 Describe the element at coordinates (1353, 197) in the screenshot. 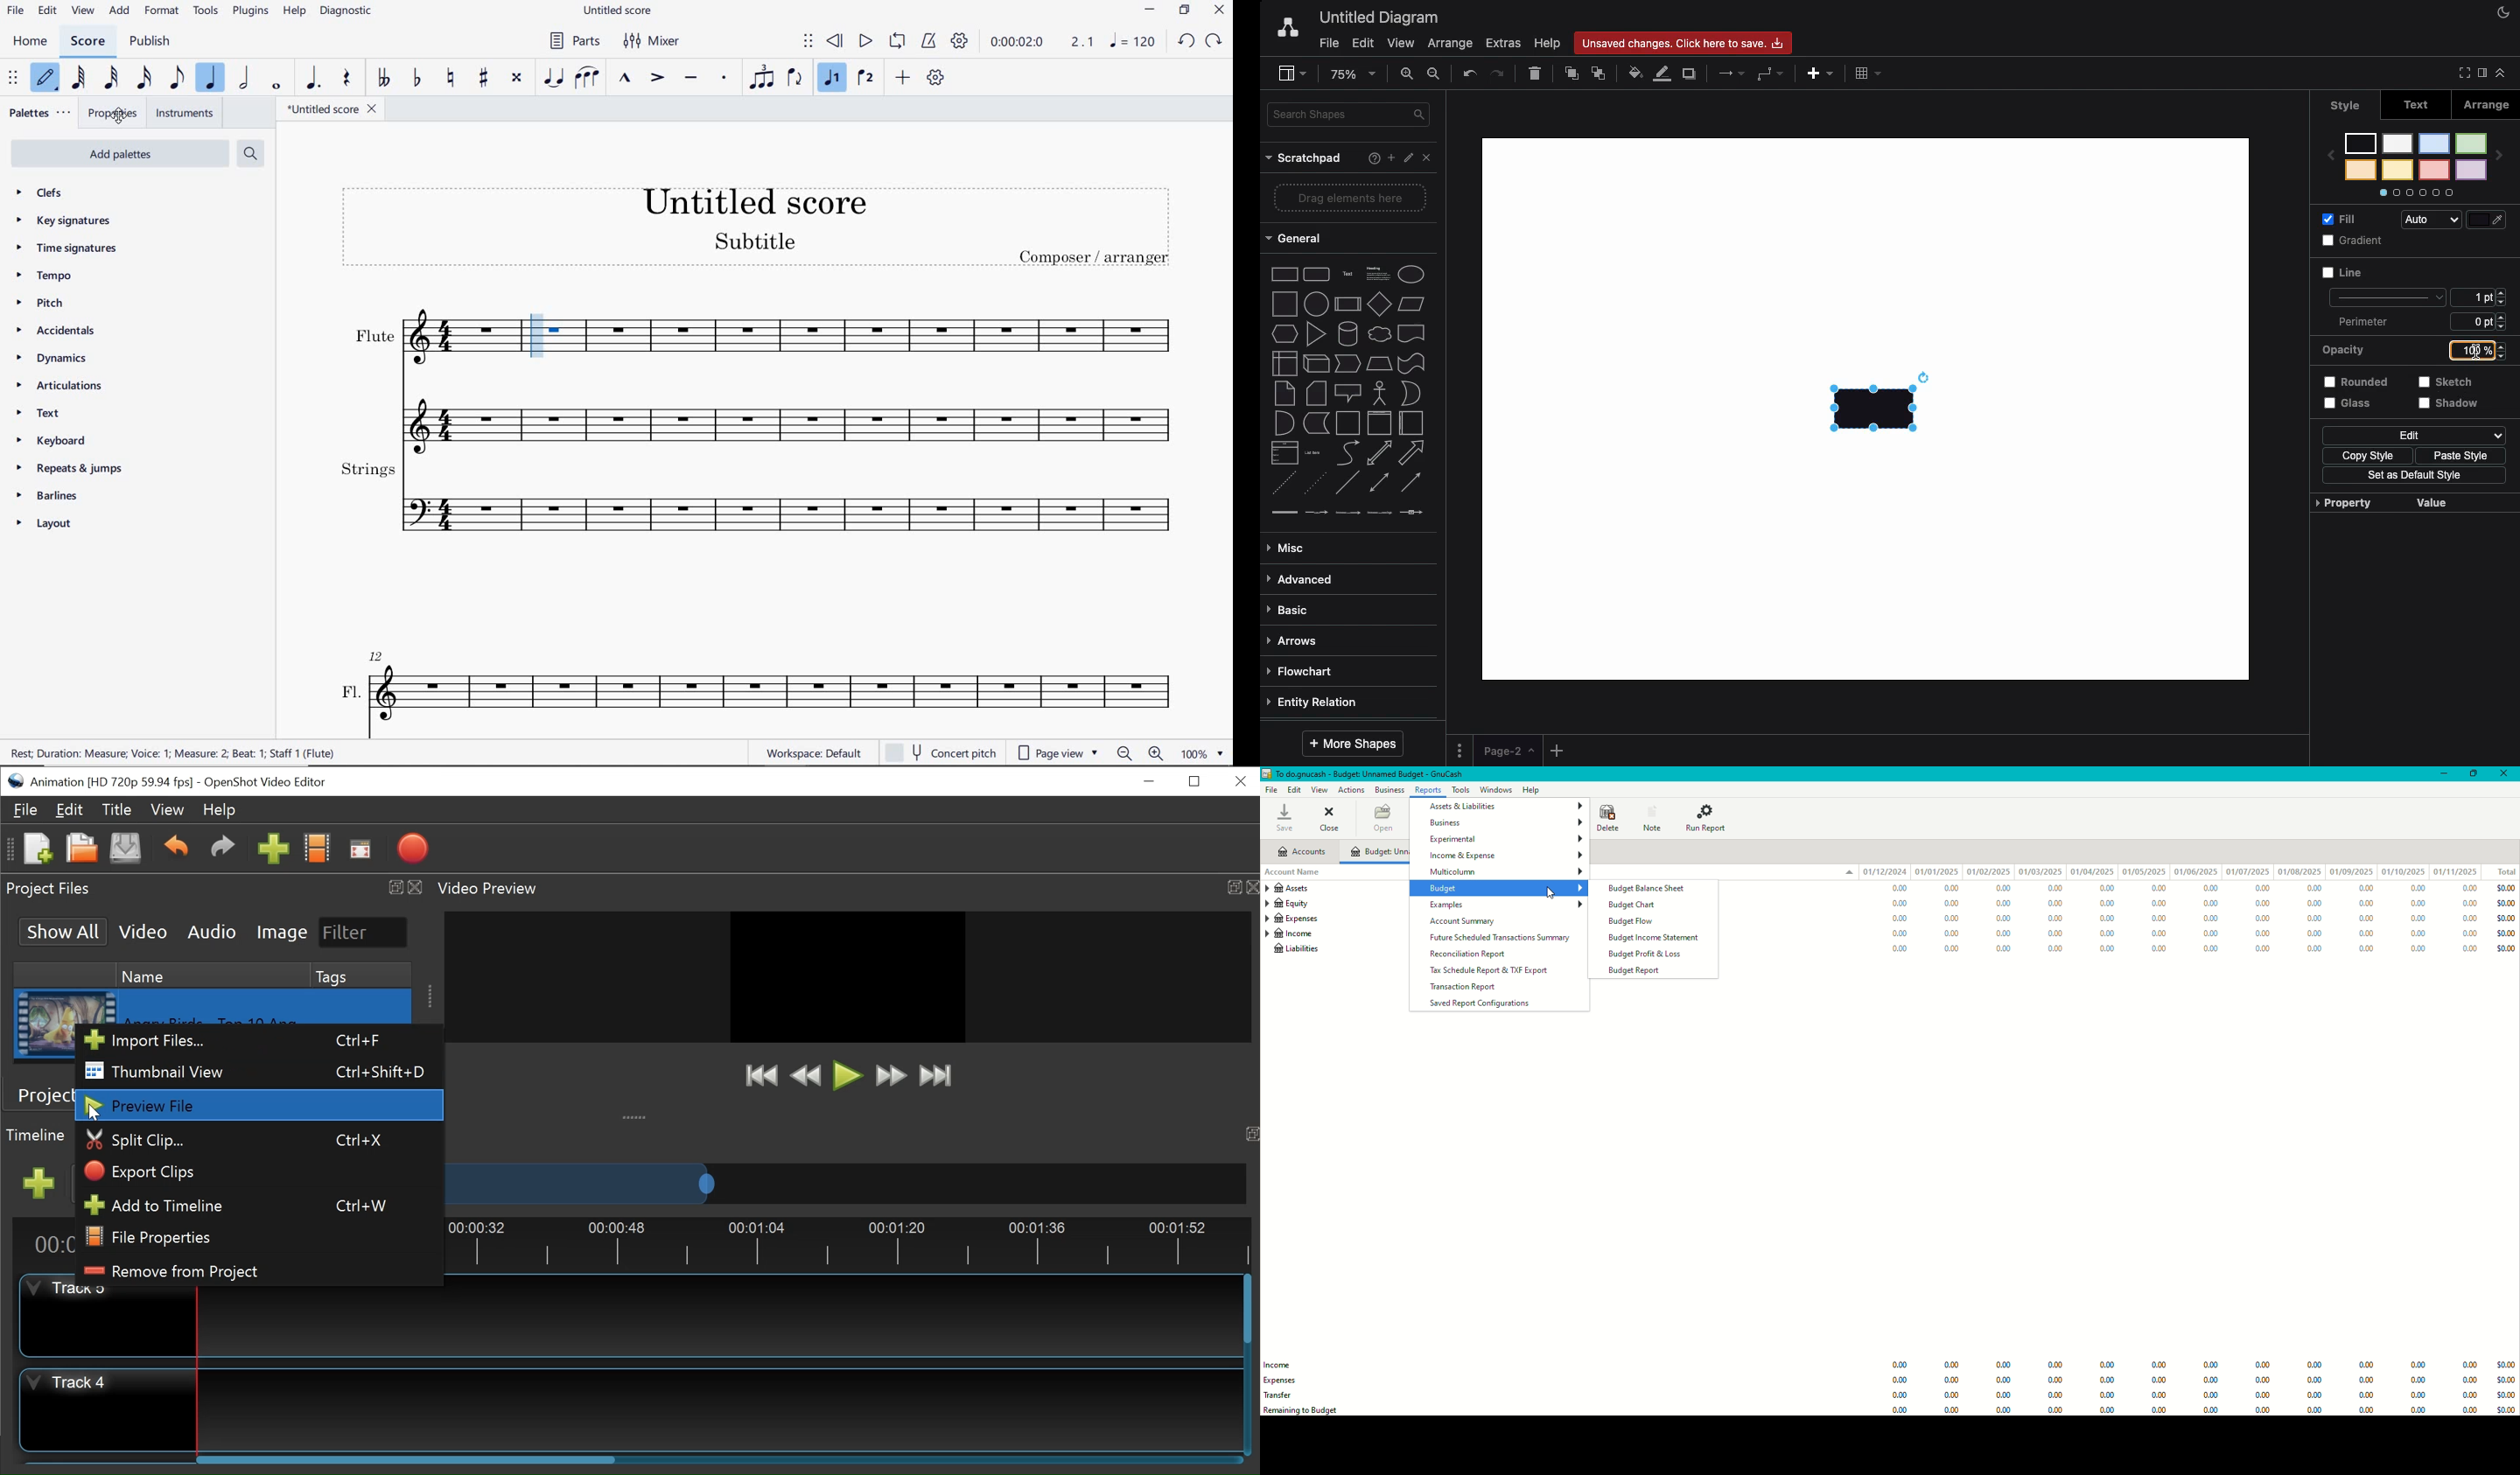

I see `Drag elements here` at that location.